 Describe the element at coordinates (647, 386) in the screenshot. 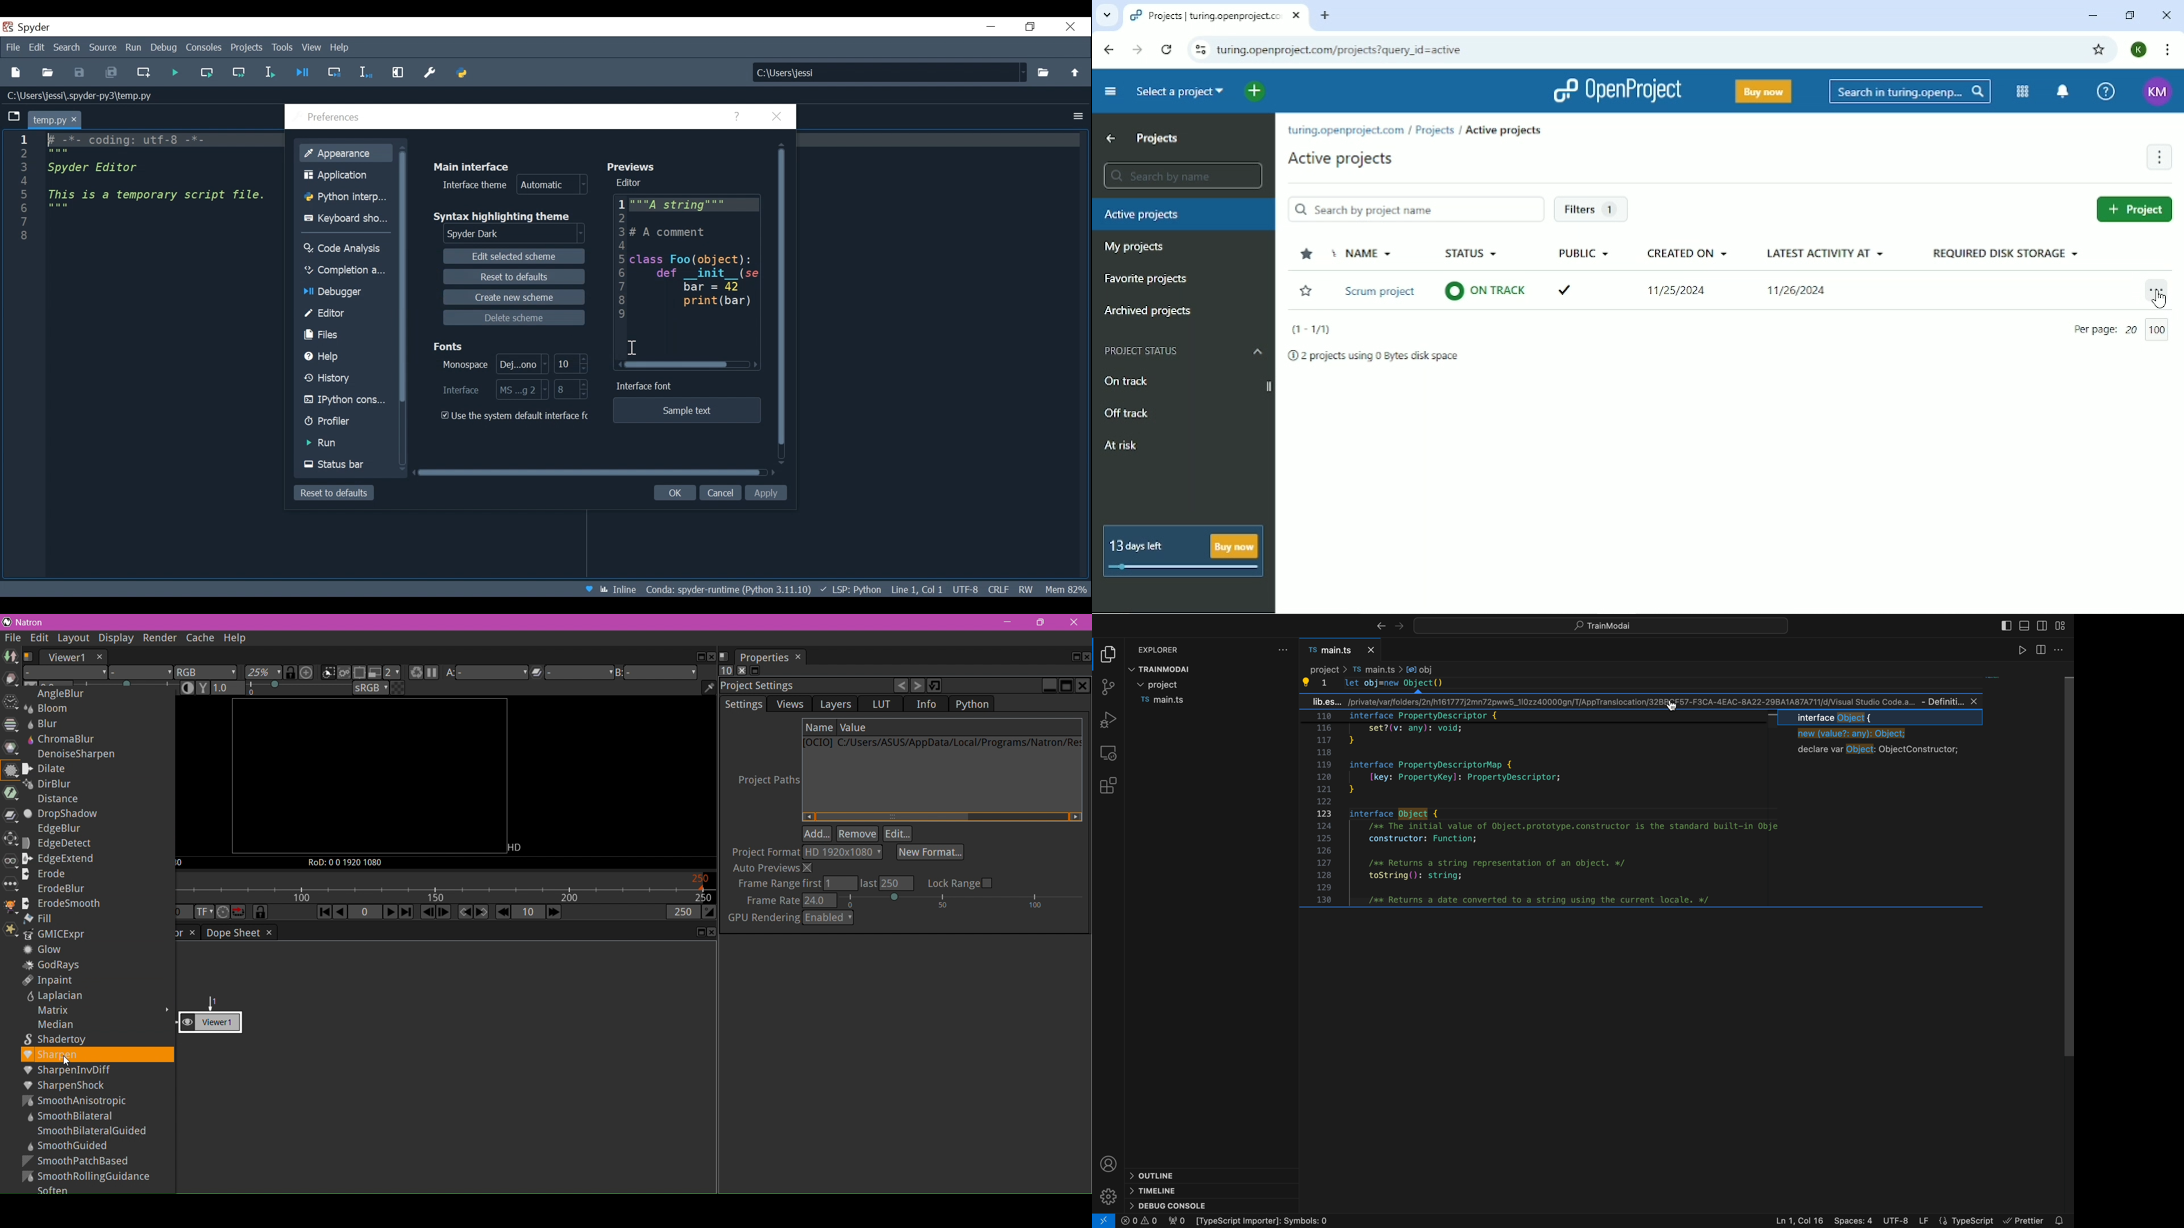

I see `Interface font` at that location.